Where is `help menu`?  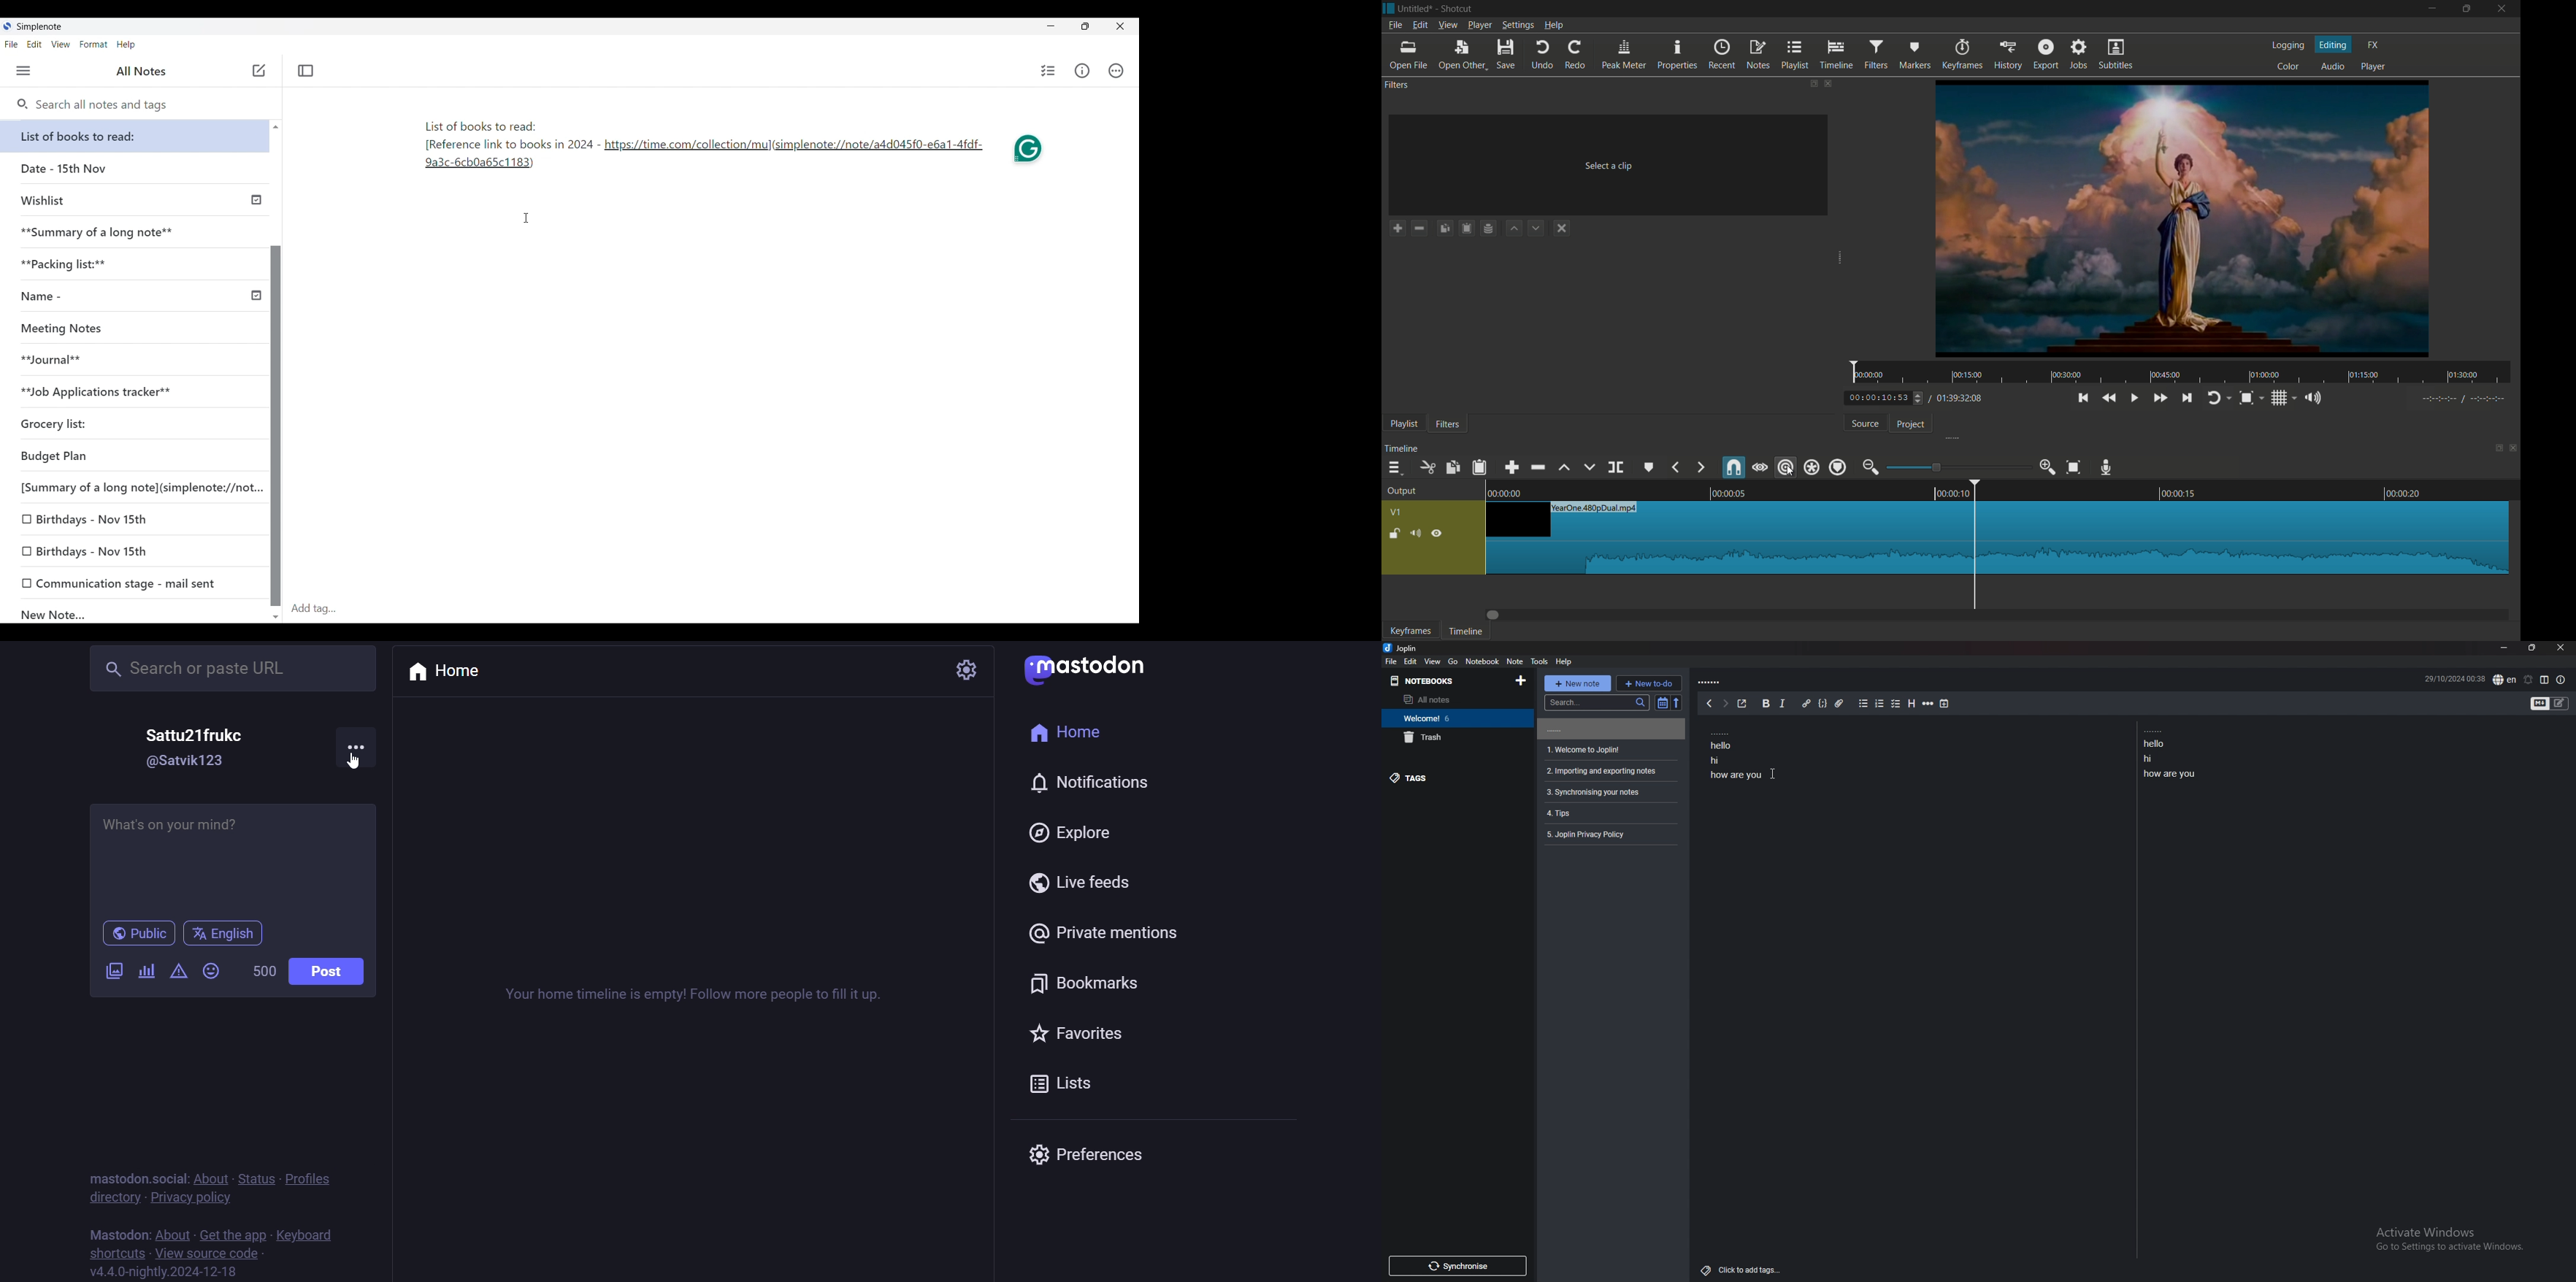
help menu is located at coordinates (1554, 25).